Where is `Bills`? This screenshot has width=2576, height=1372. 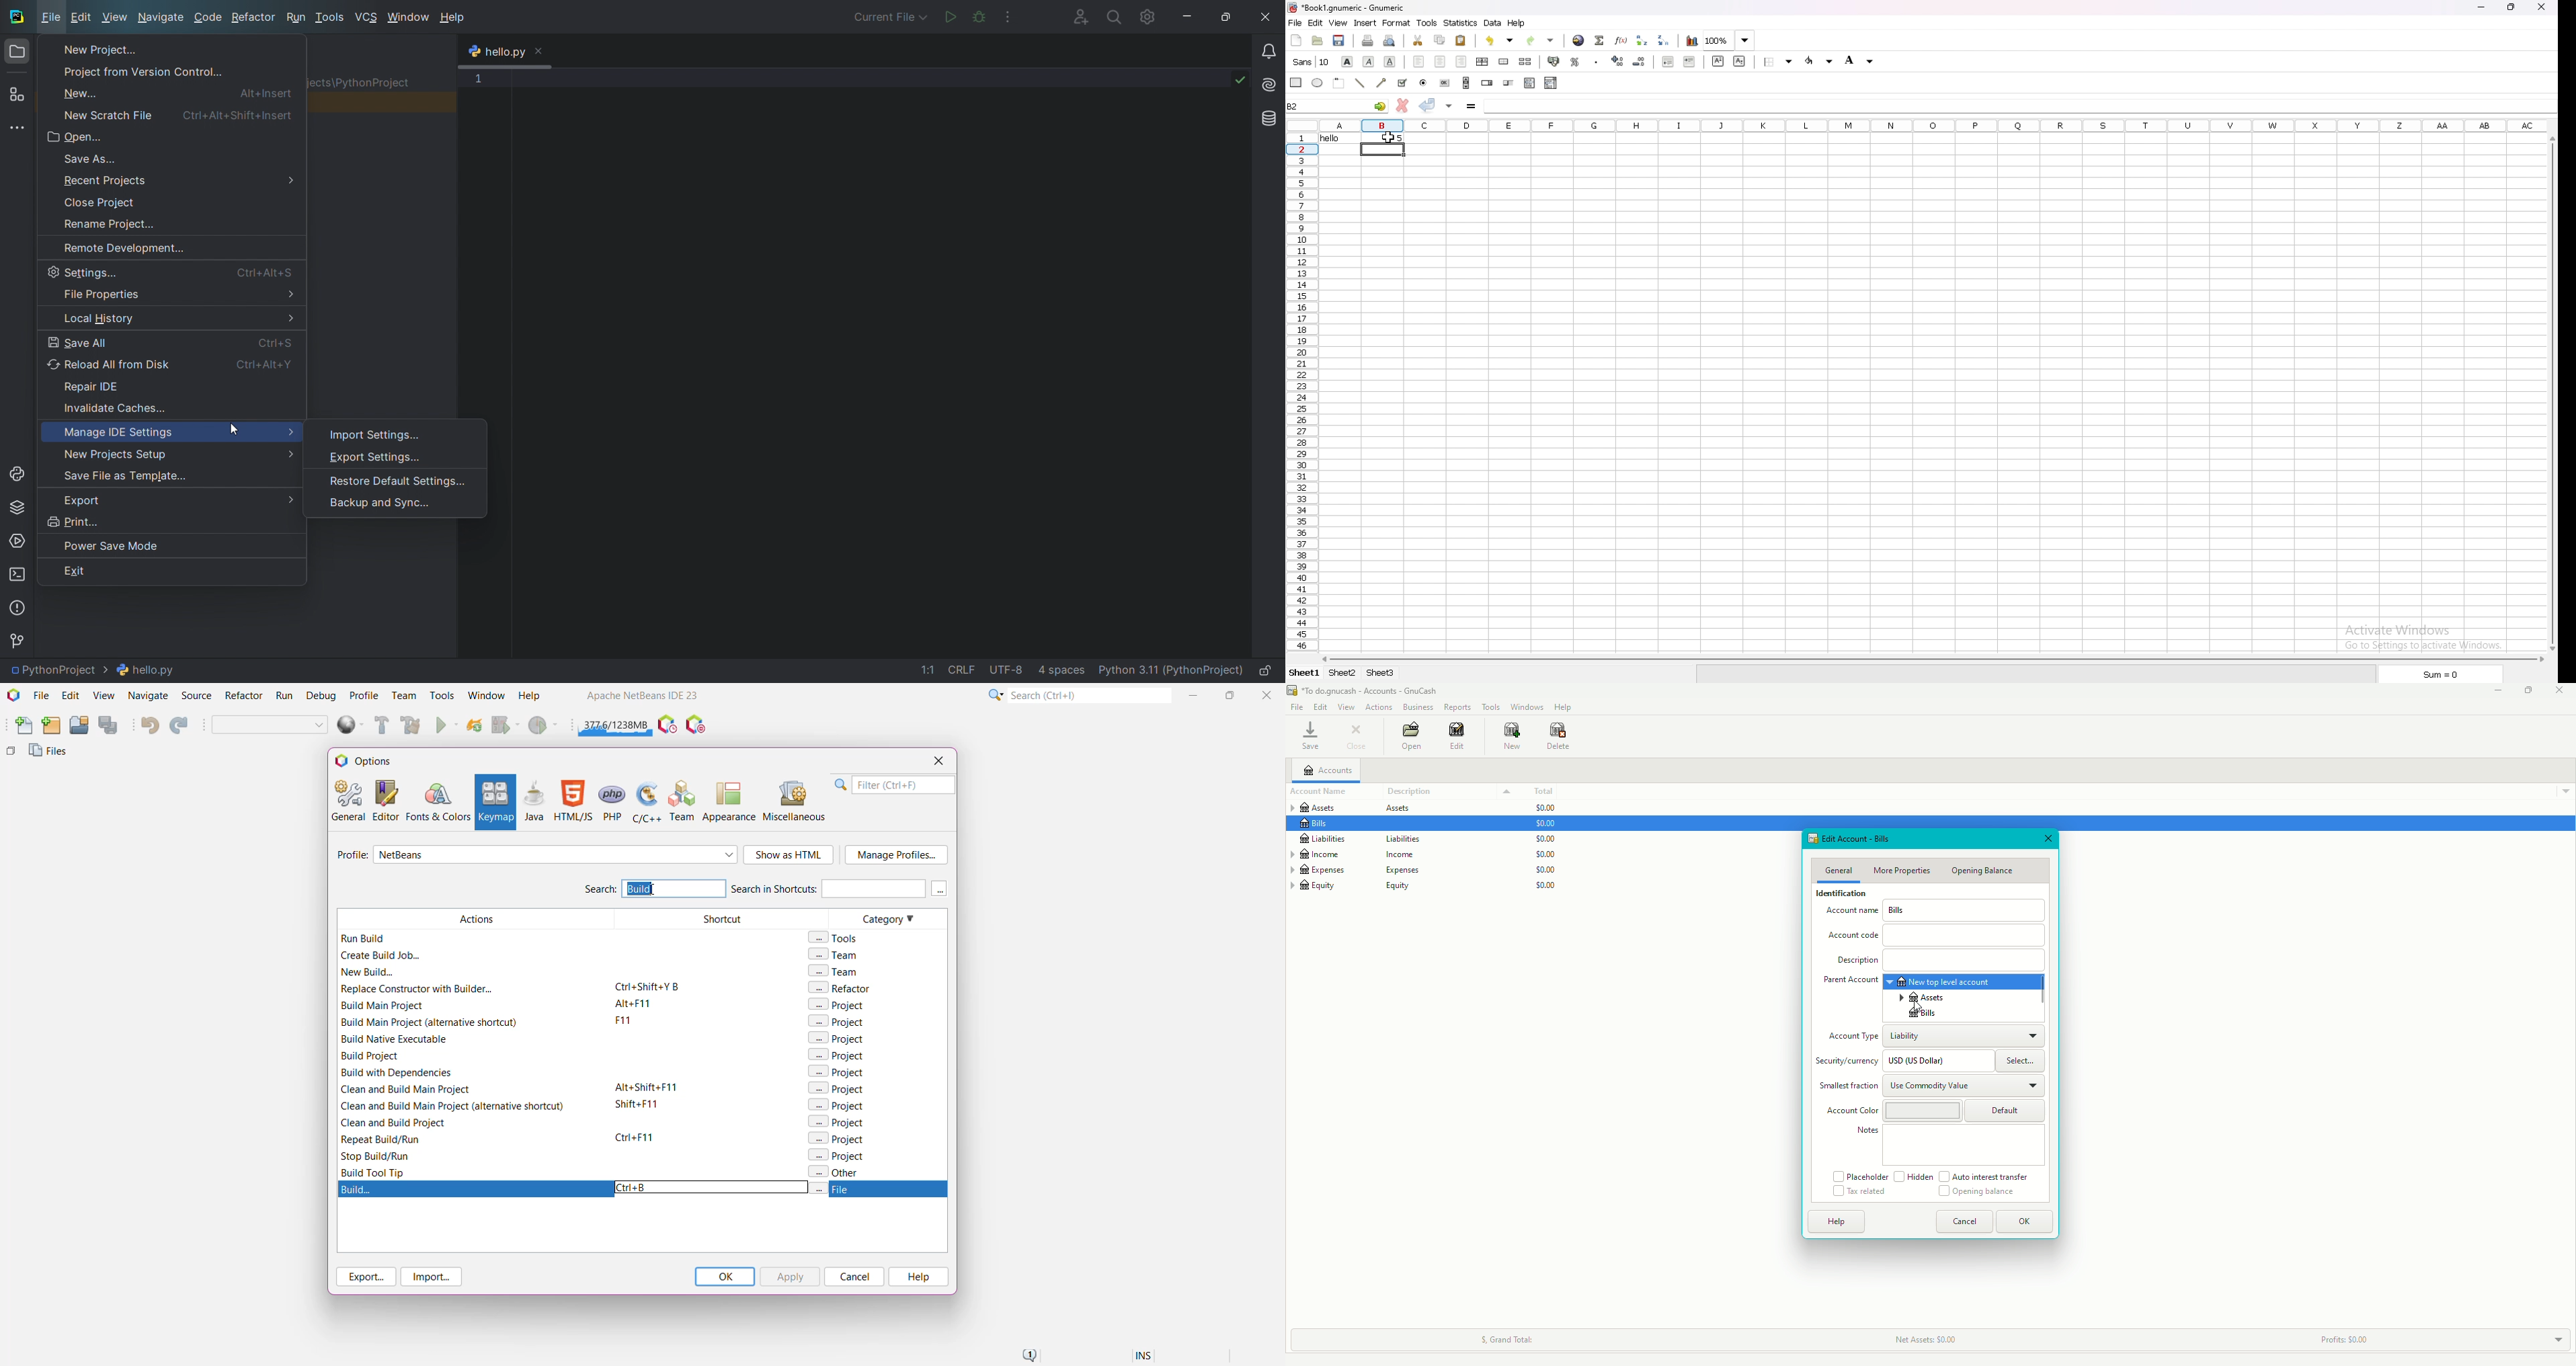
Bills is located at coordinates (1317, 823).